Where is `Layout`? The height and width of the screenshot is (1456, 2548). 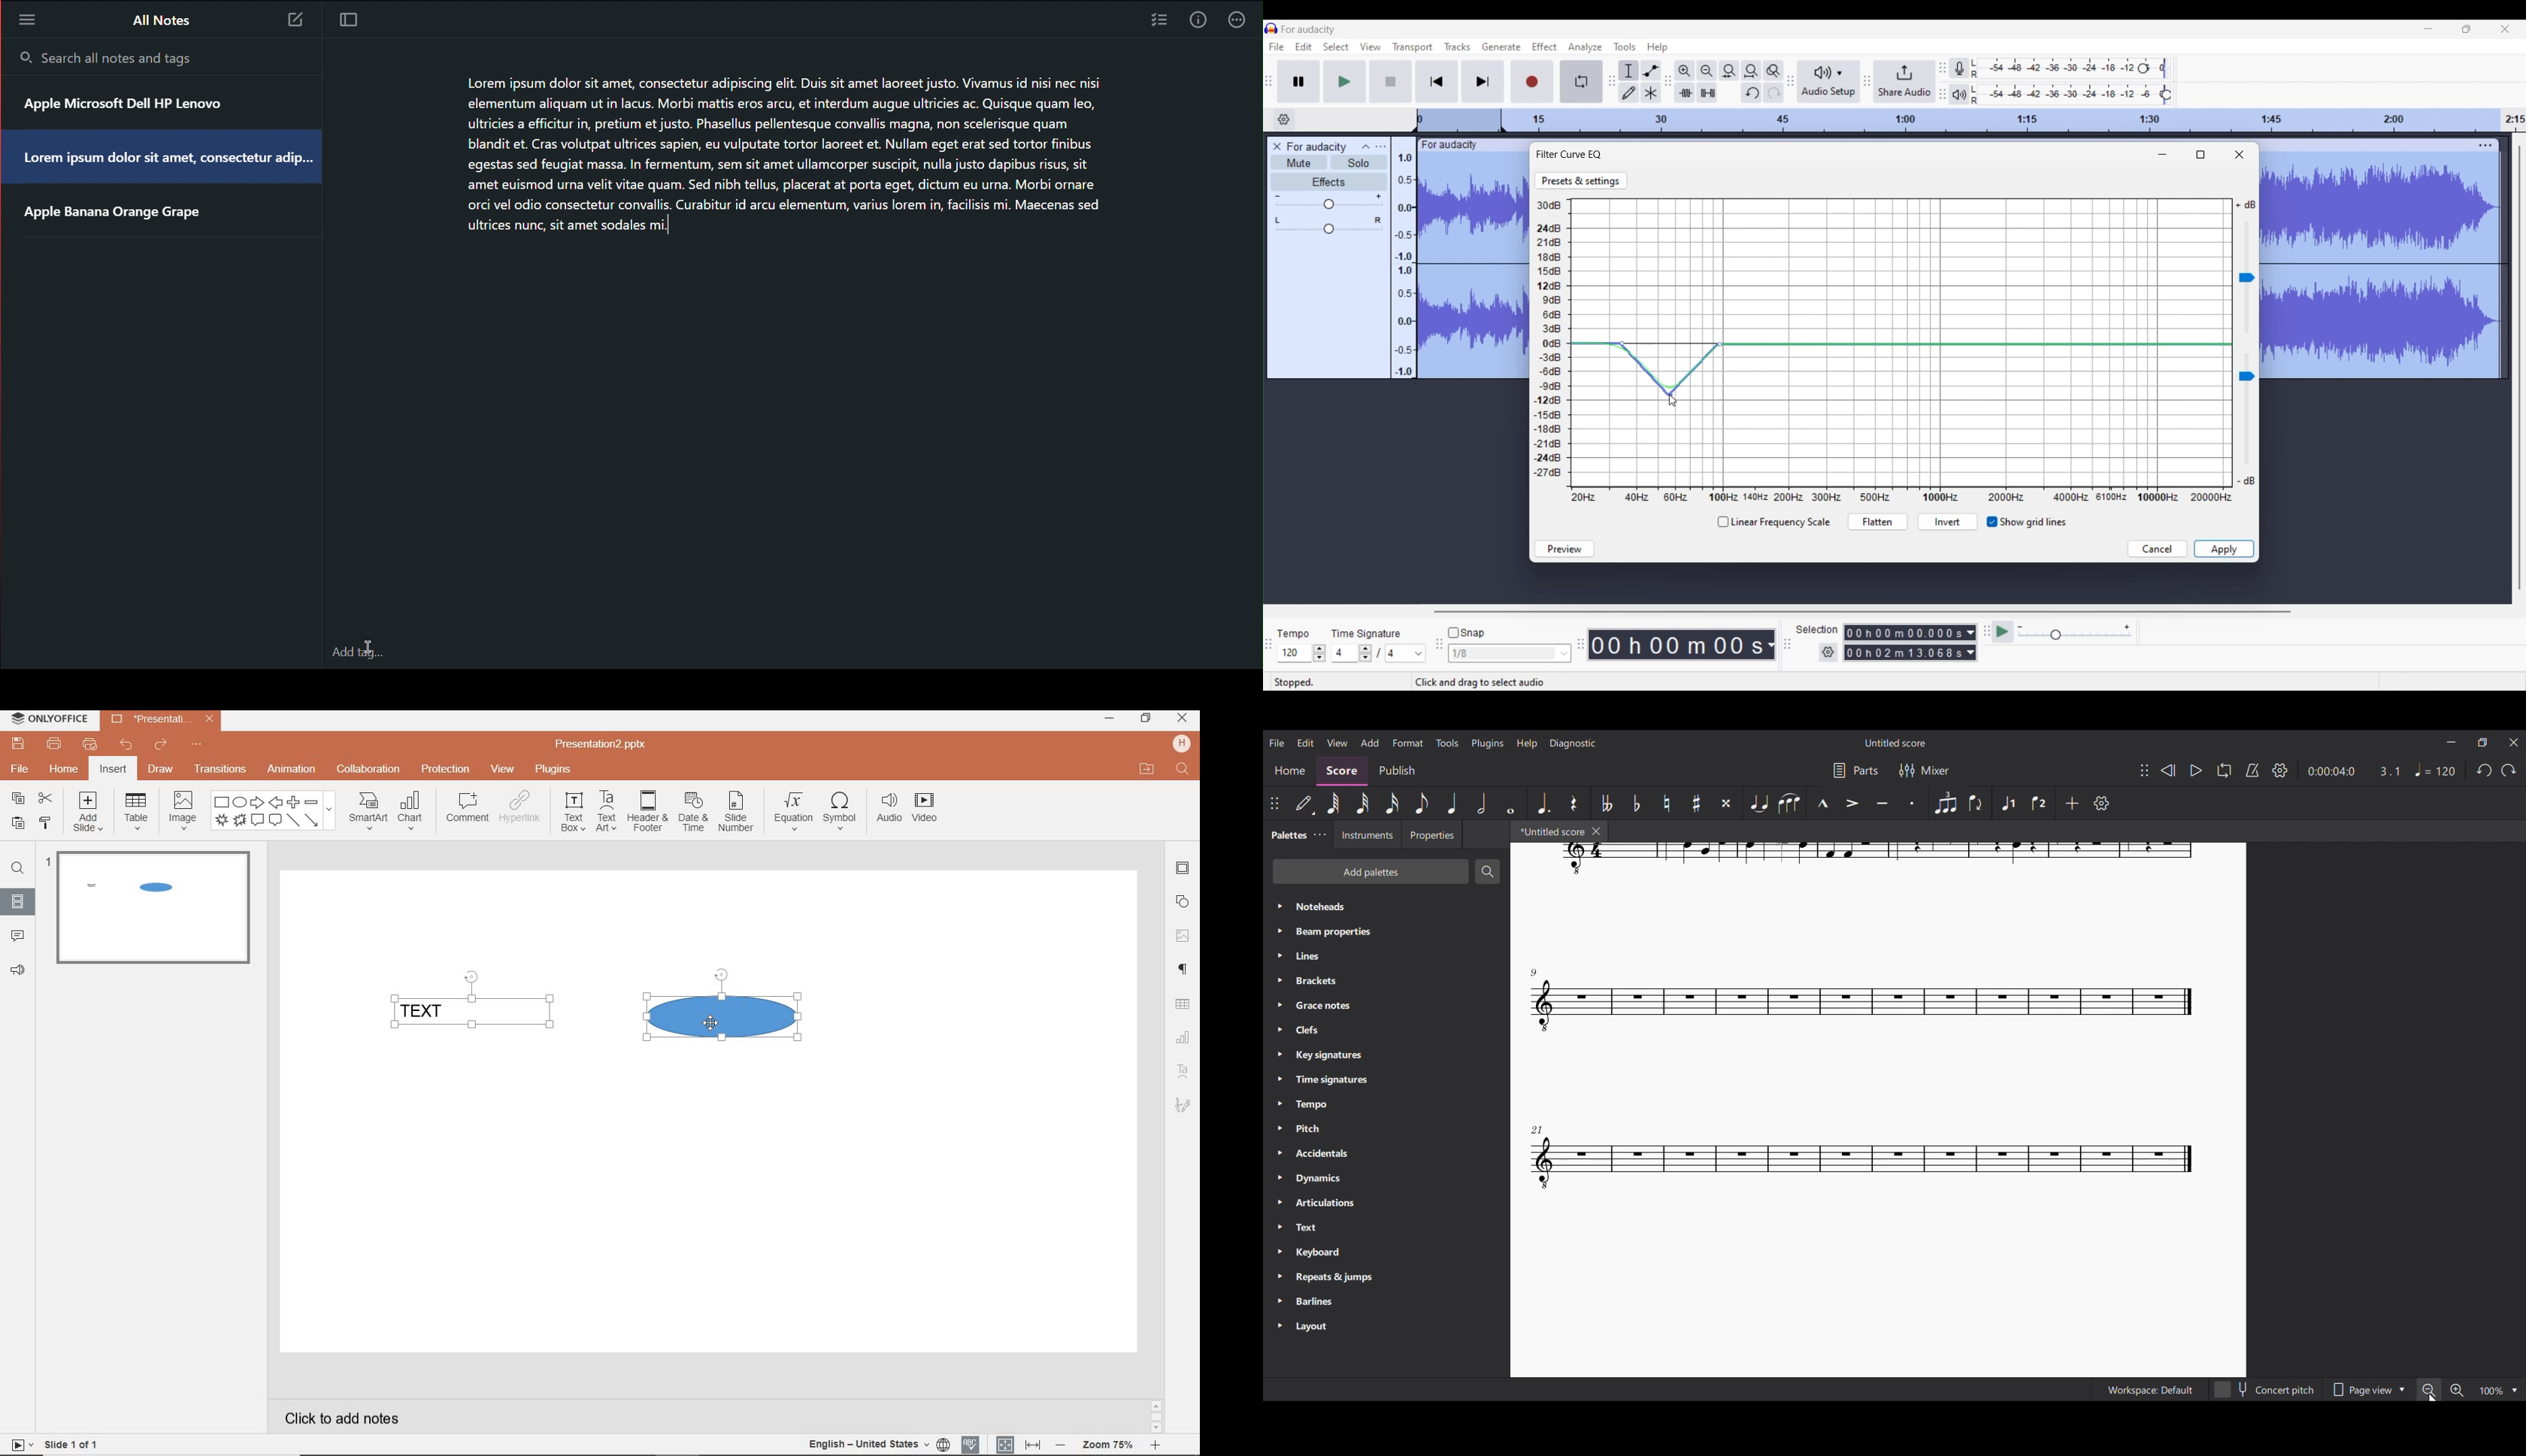
Layout is located at coordinates (1386, 1326).